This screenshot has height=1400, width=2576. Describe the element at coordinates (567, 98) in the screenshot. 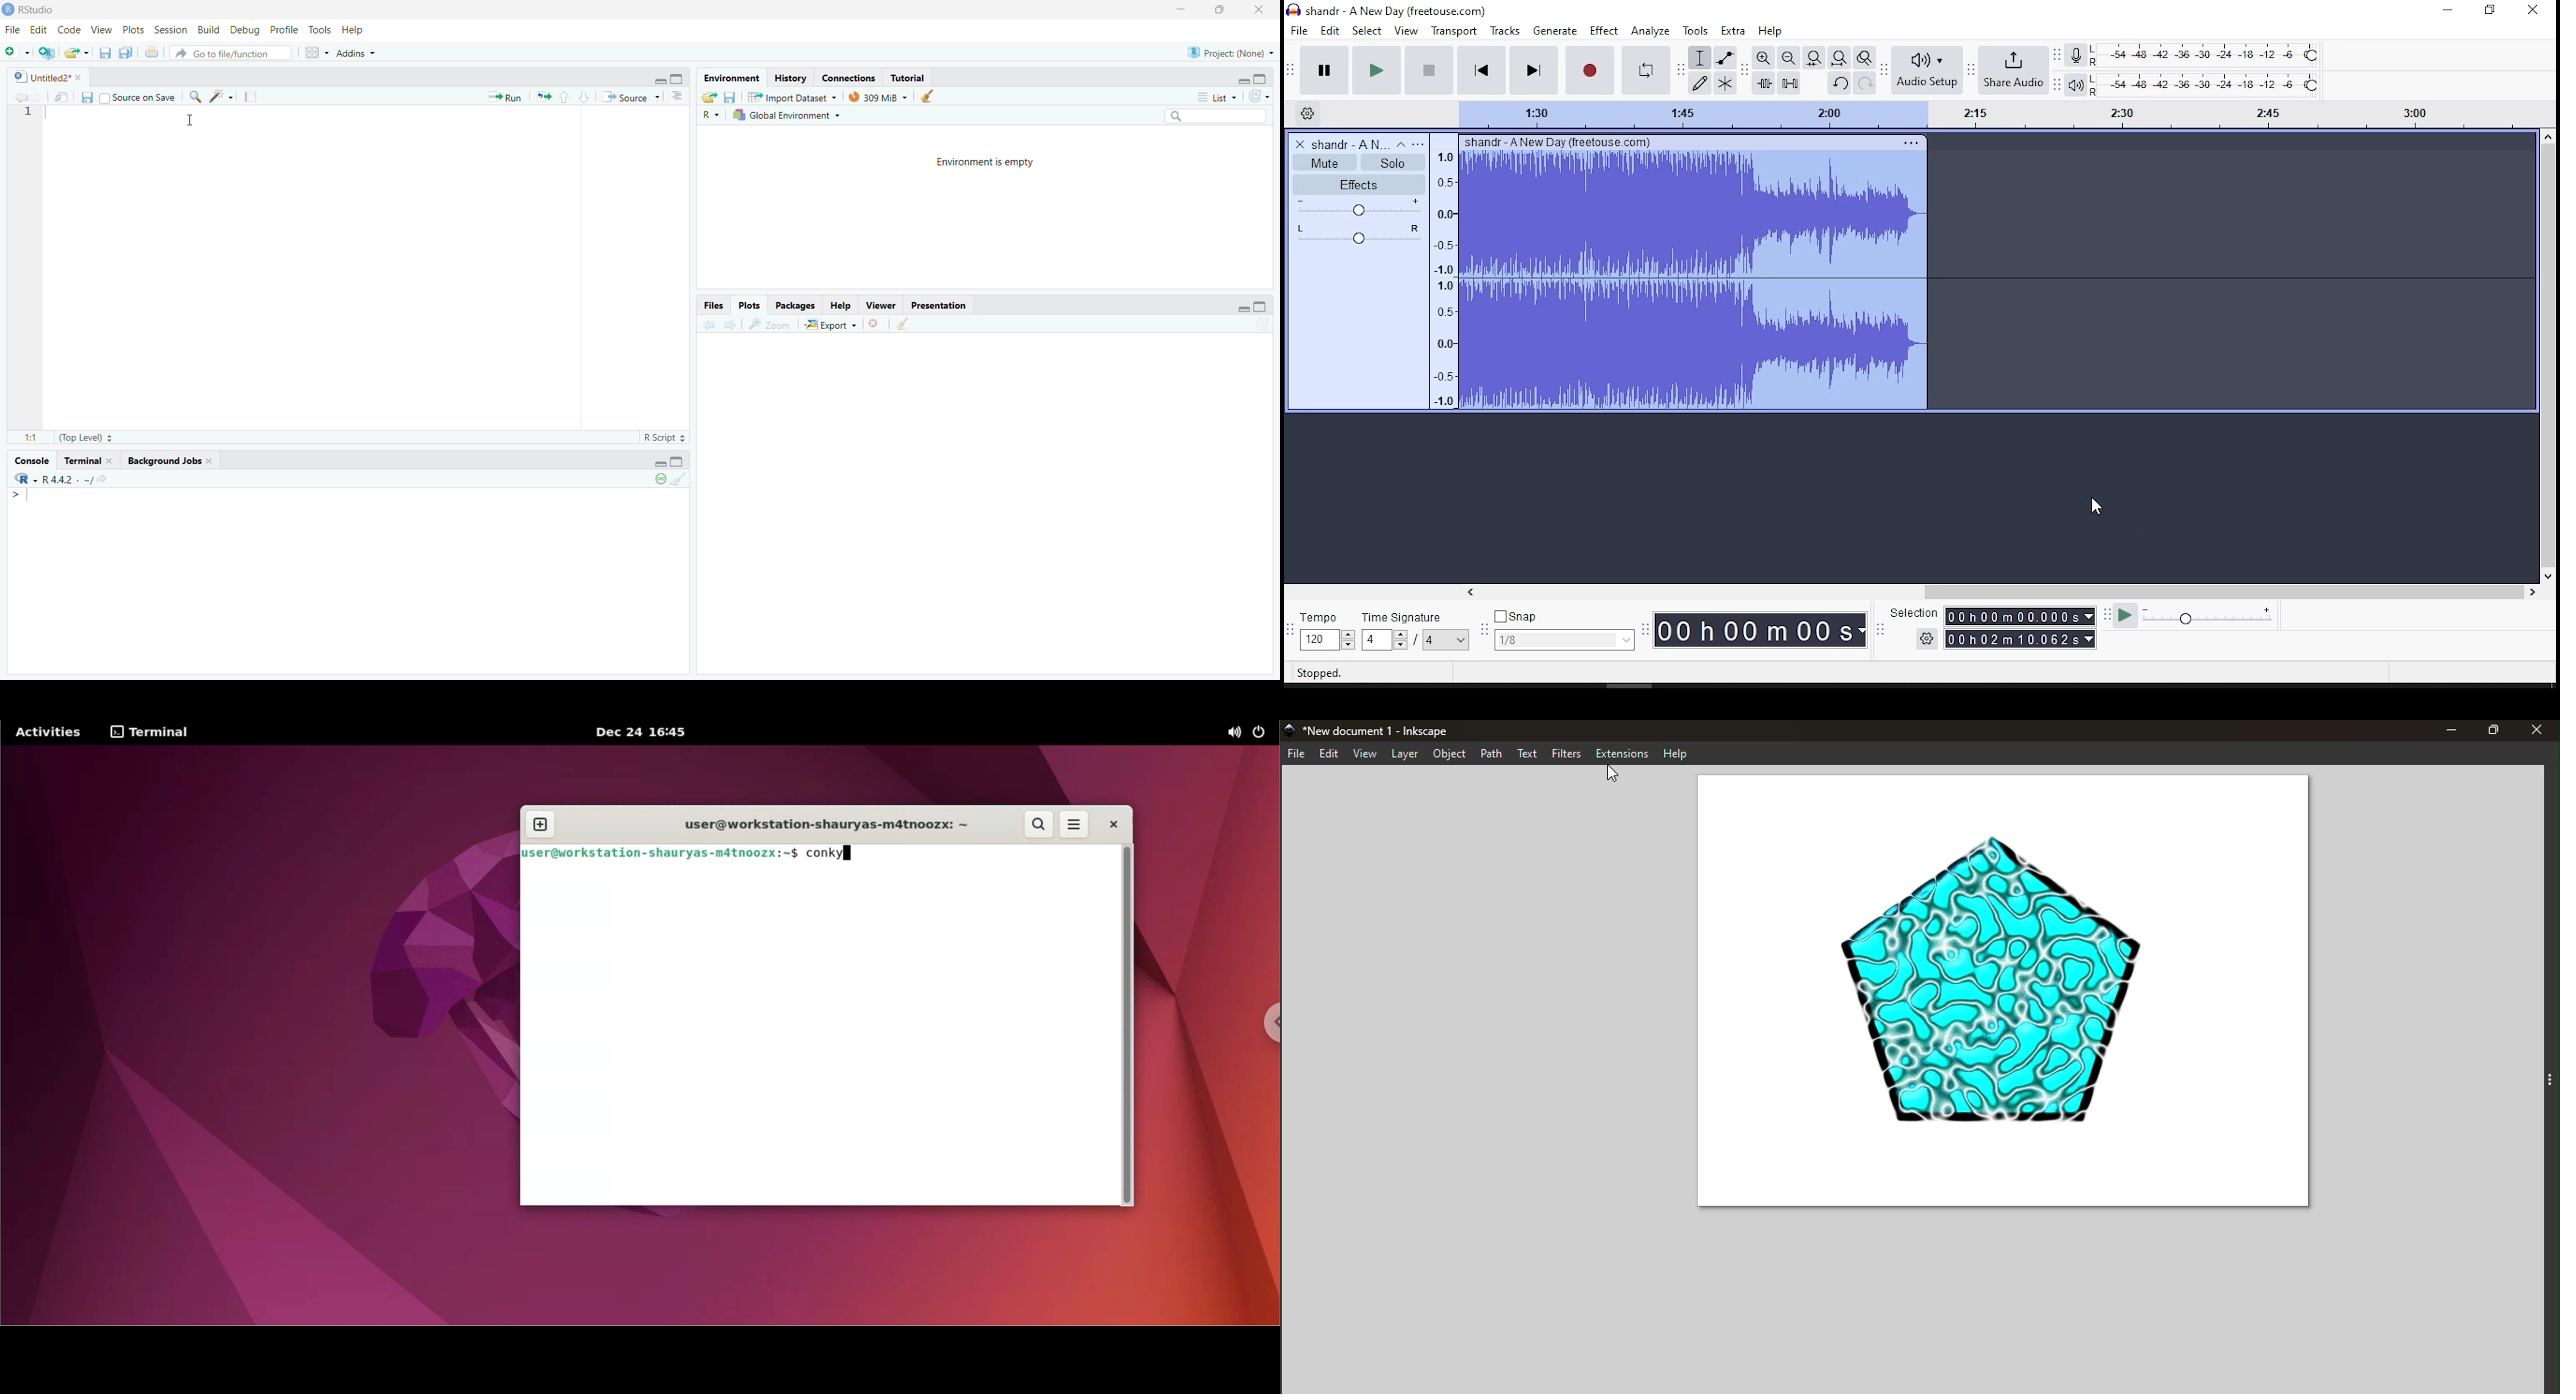

I see `upward` at that location.